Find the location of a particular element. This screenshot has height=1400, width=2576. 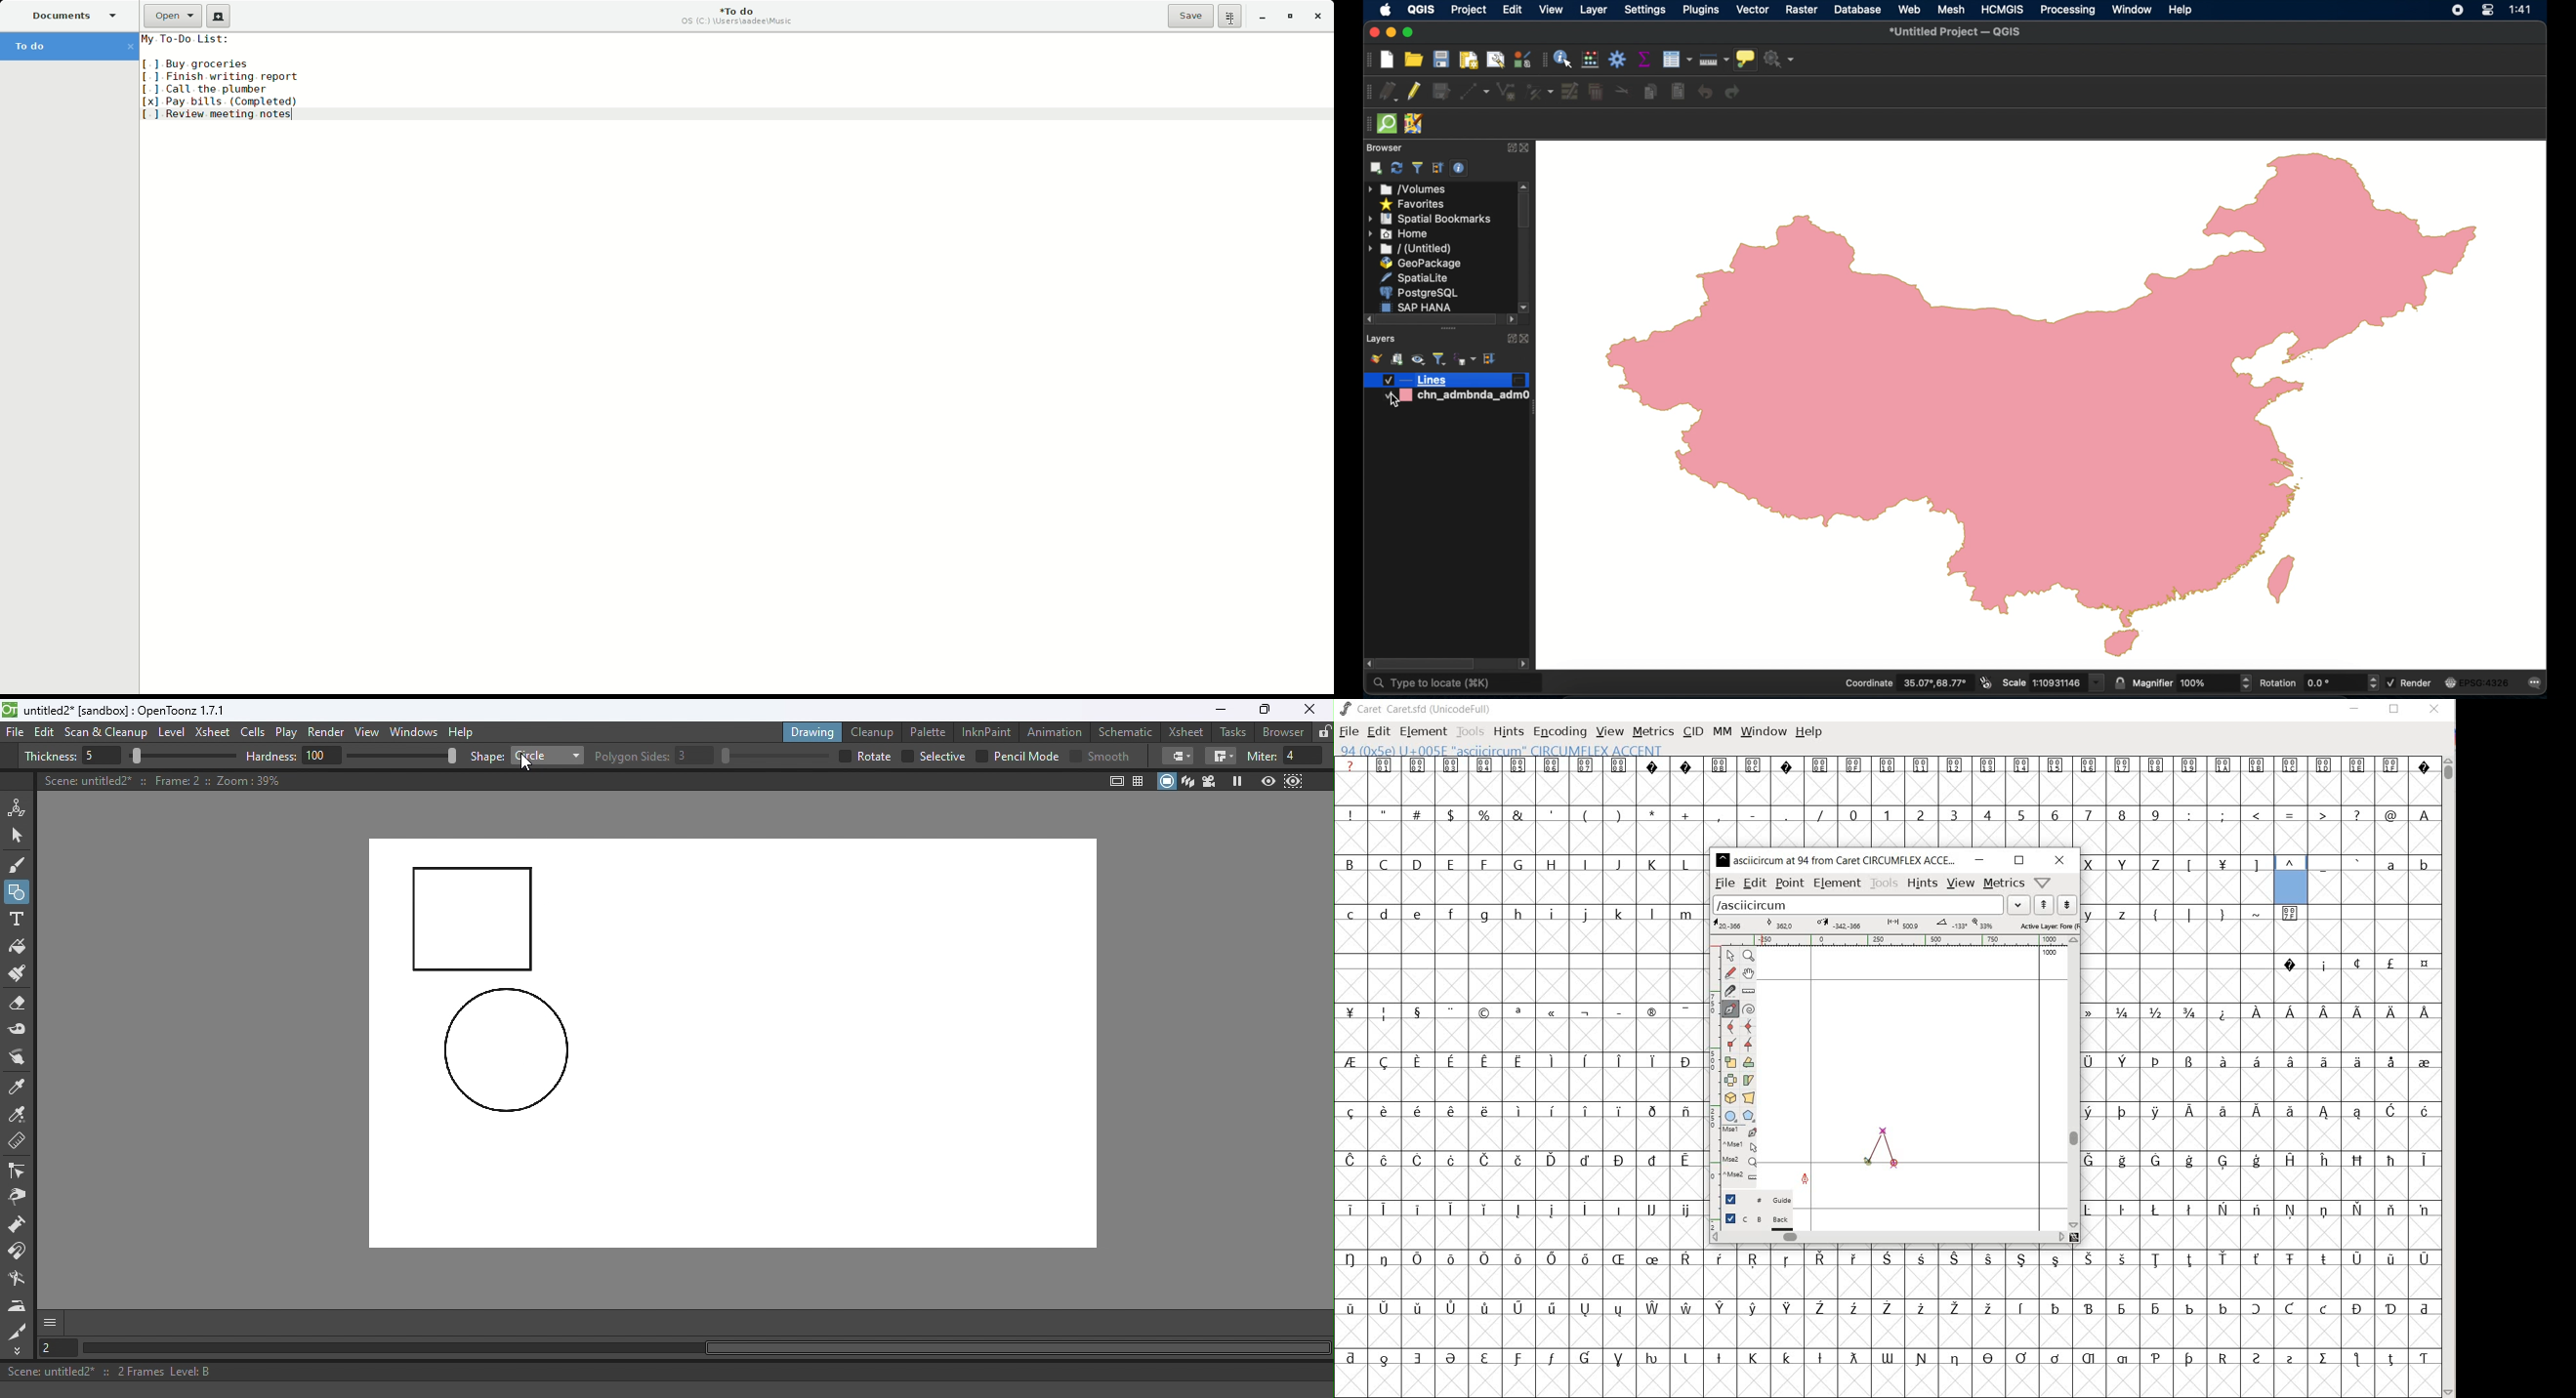

expand all is located at coordinates (1438, 168).